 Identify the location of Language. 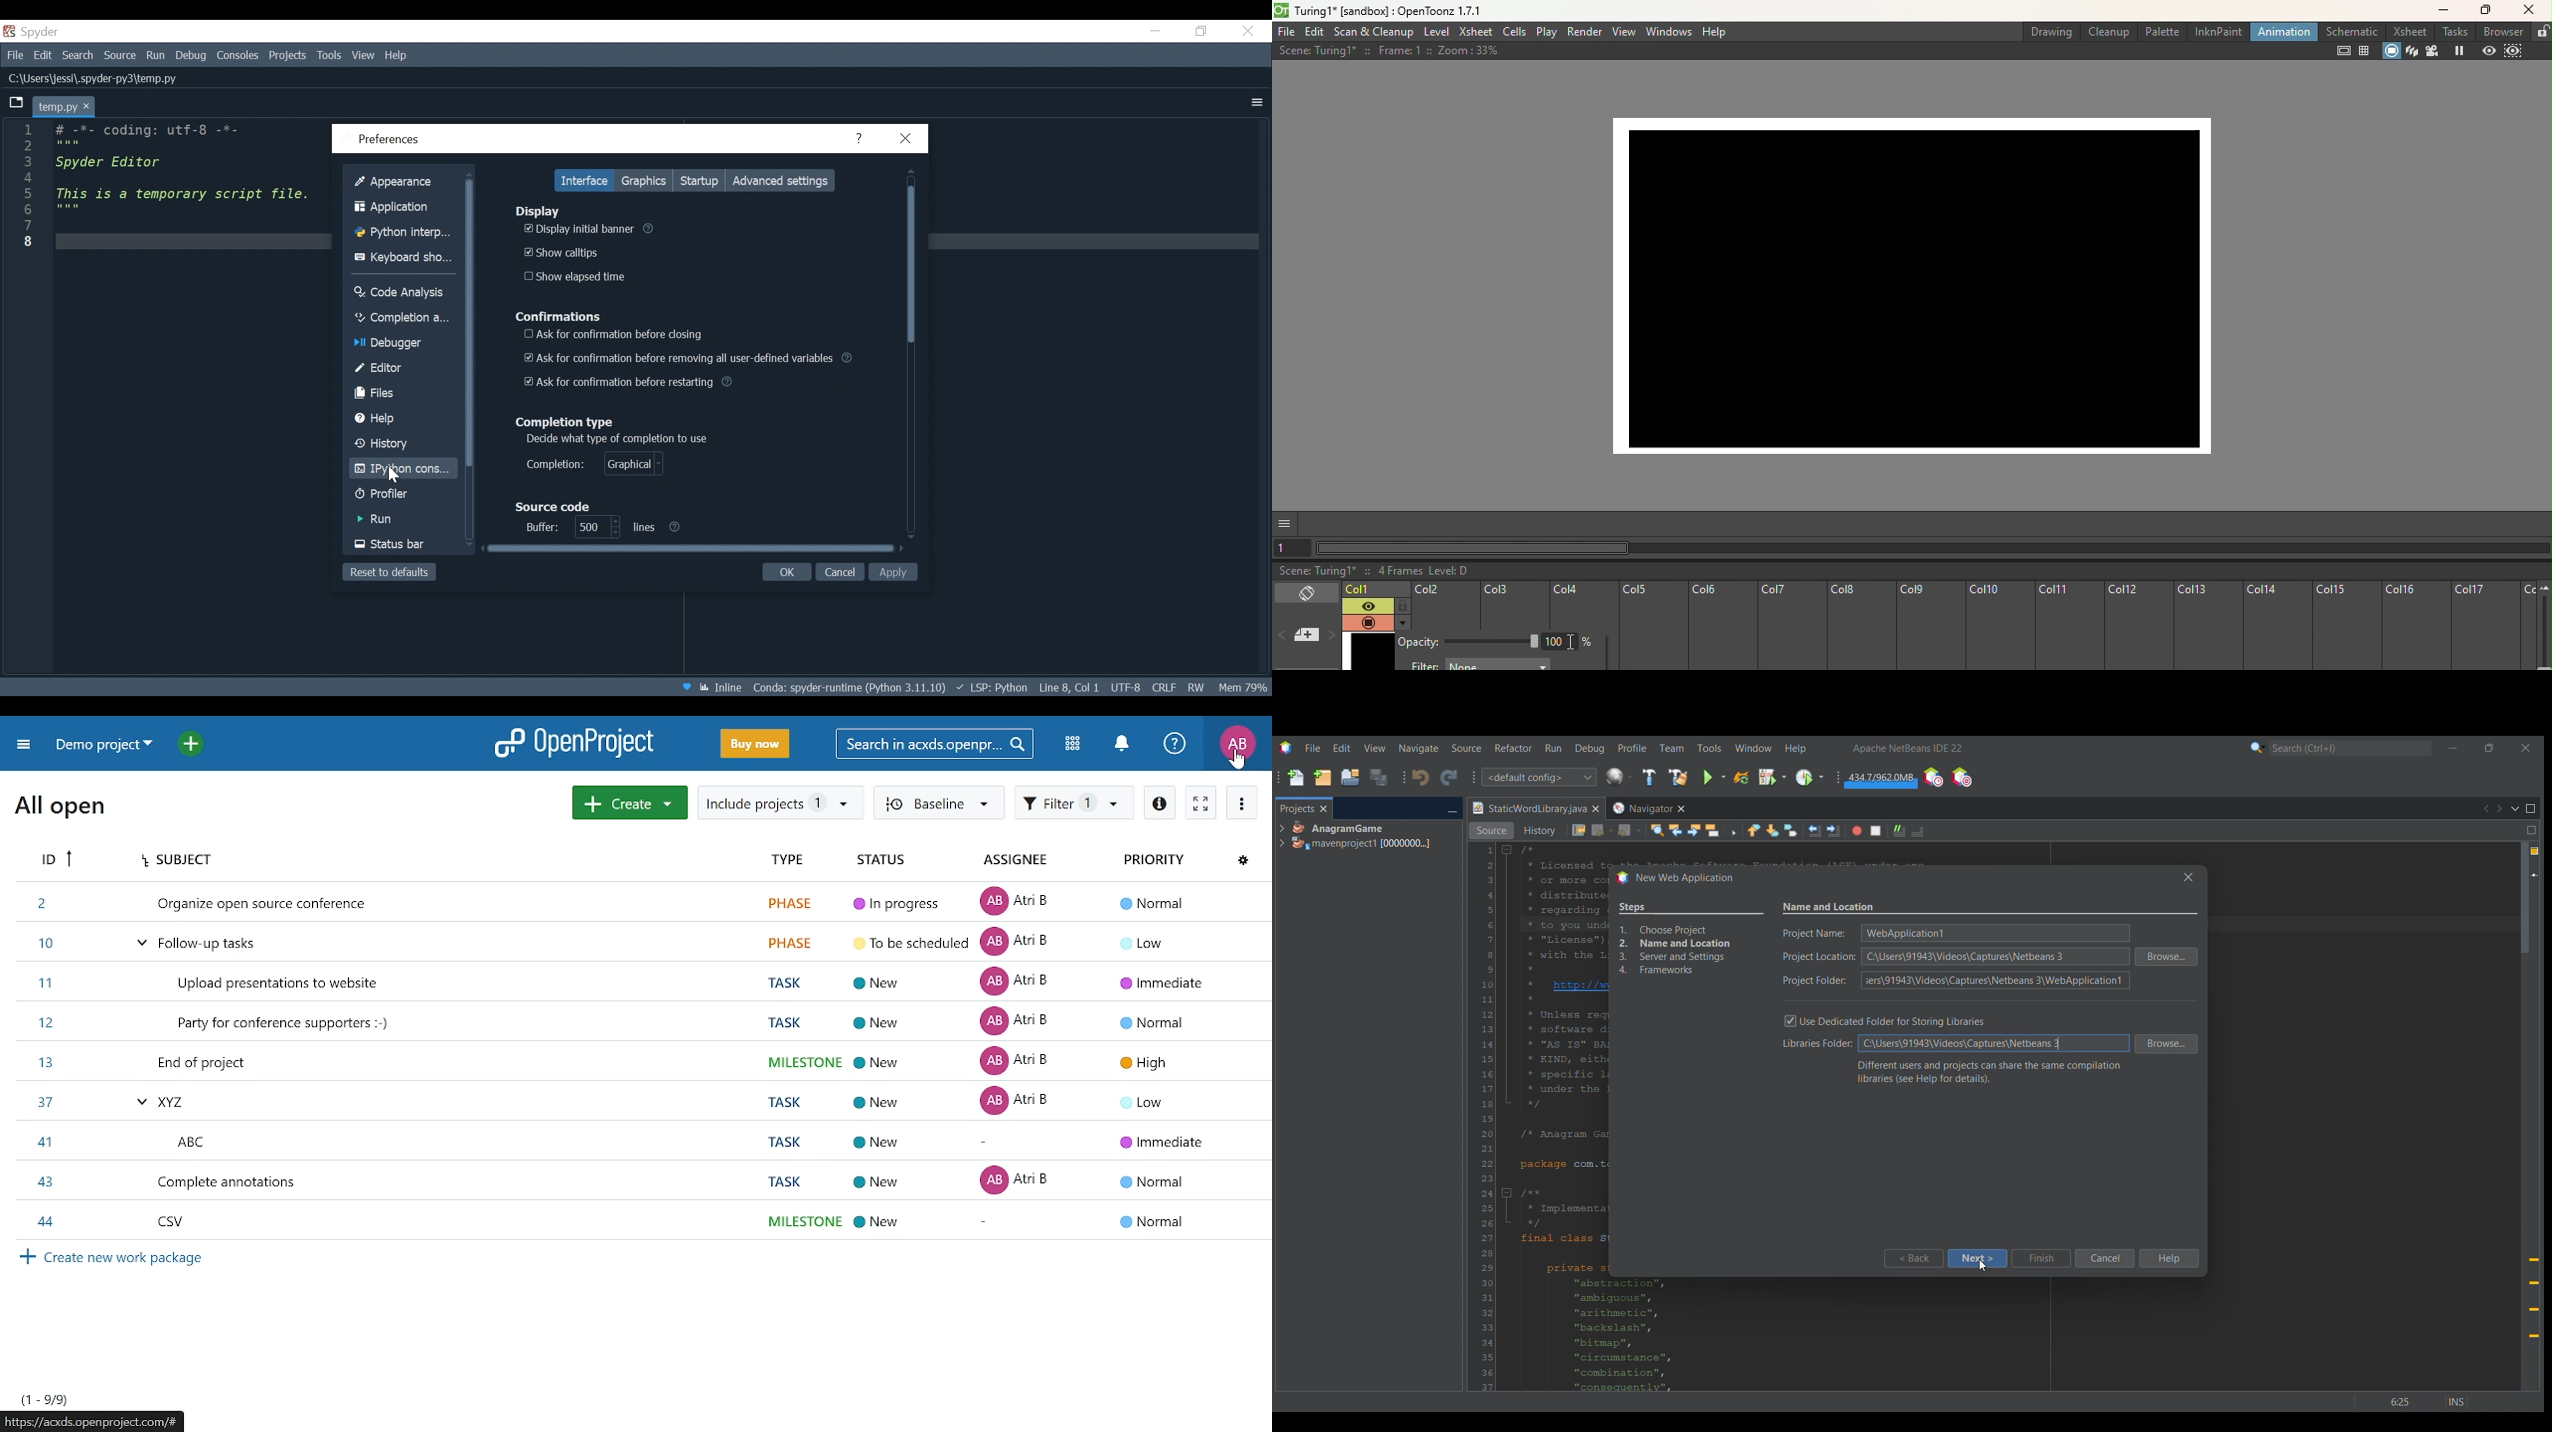
(1032, 688).